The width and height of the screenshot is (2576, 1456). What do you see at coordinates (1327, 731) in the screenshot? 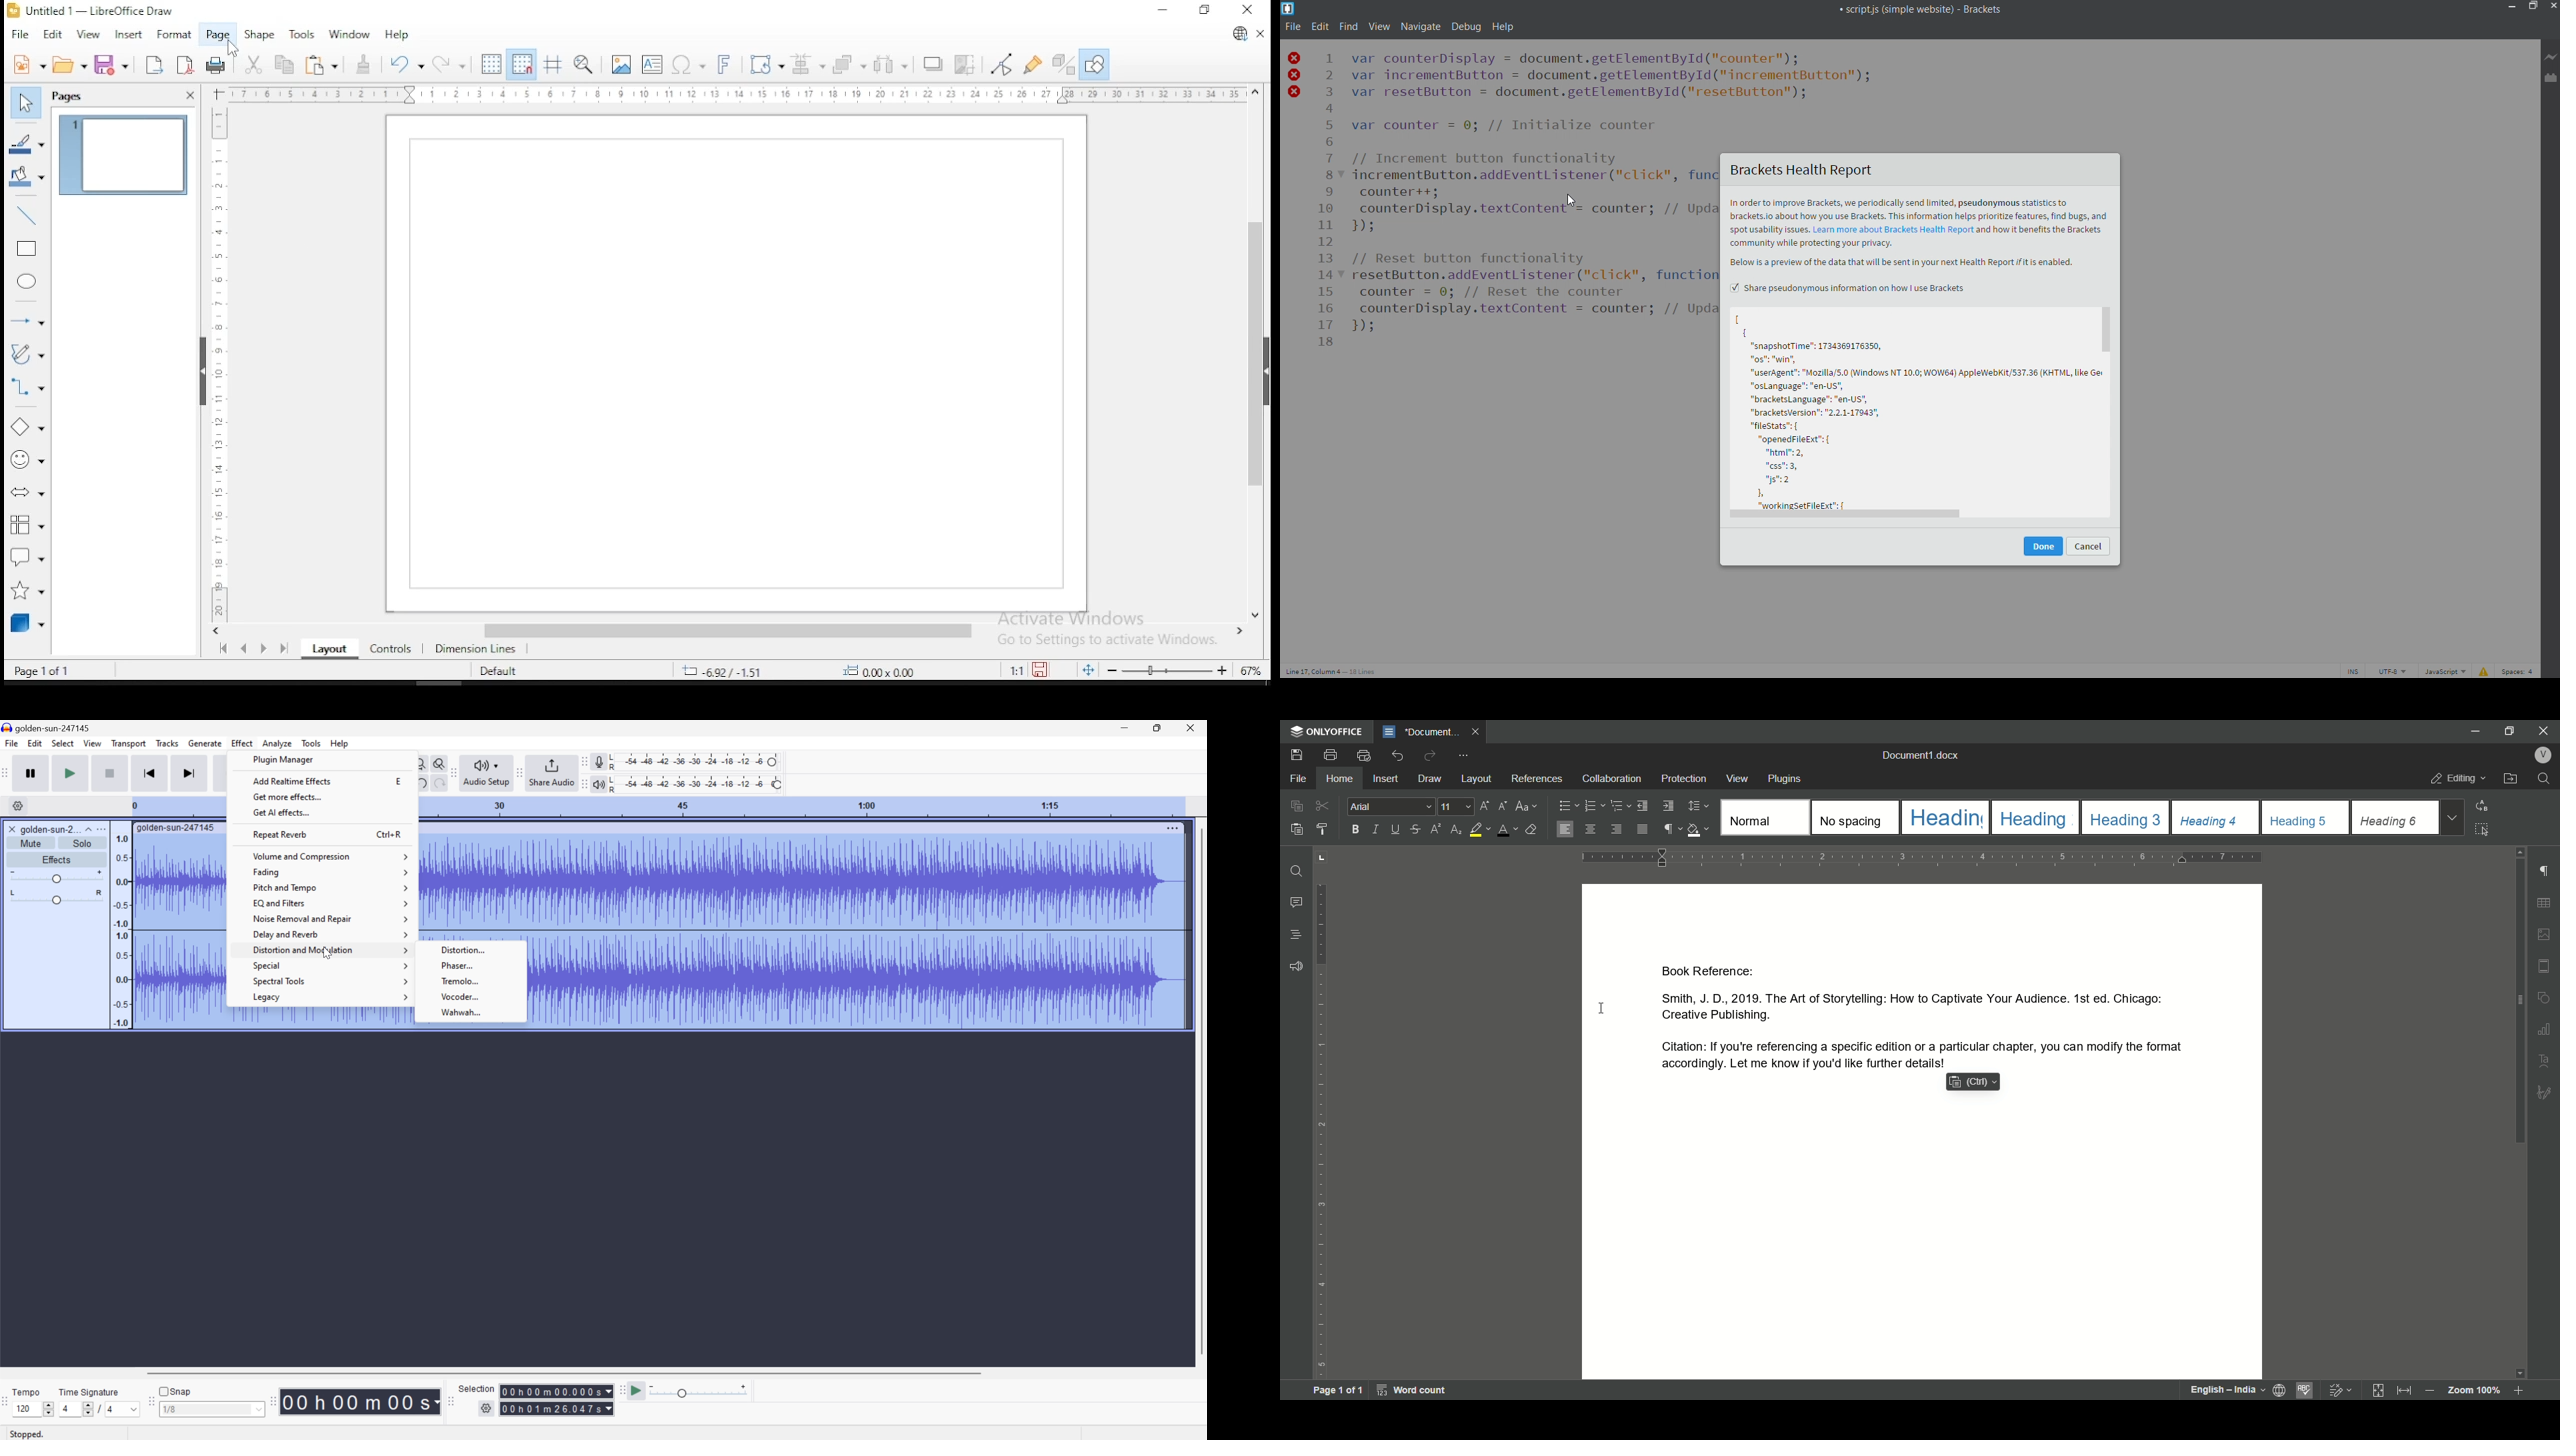
I see `onlyoffice logo` at bounding box center [1327, 731].